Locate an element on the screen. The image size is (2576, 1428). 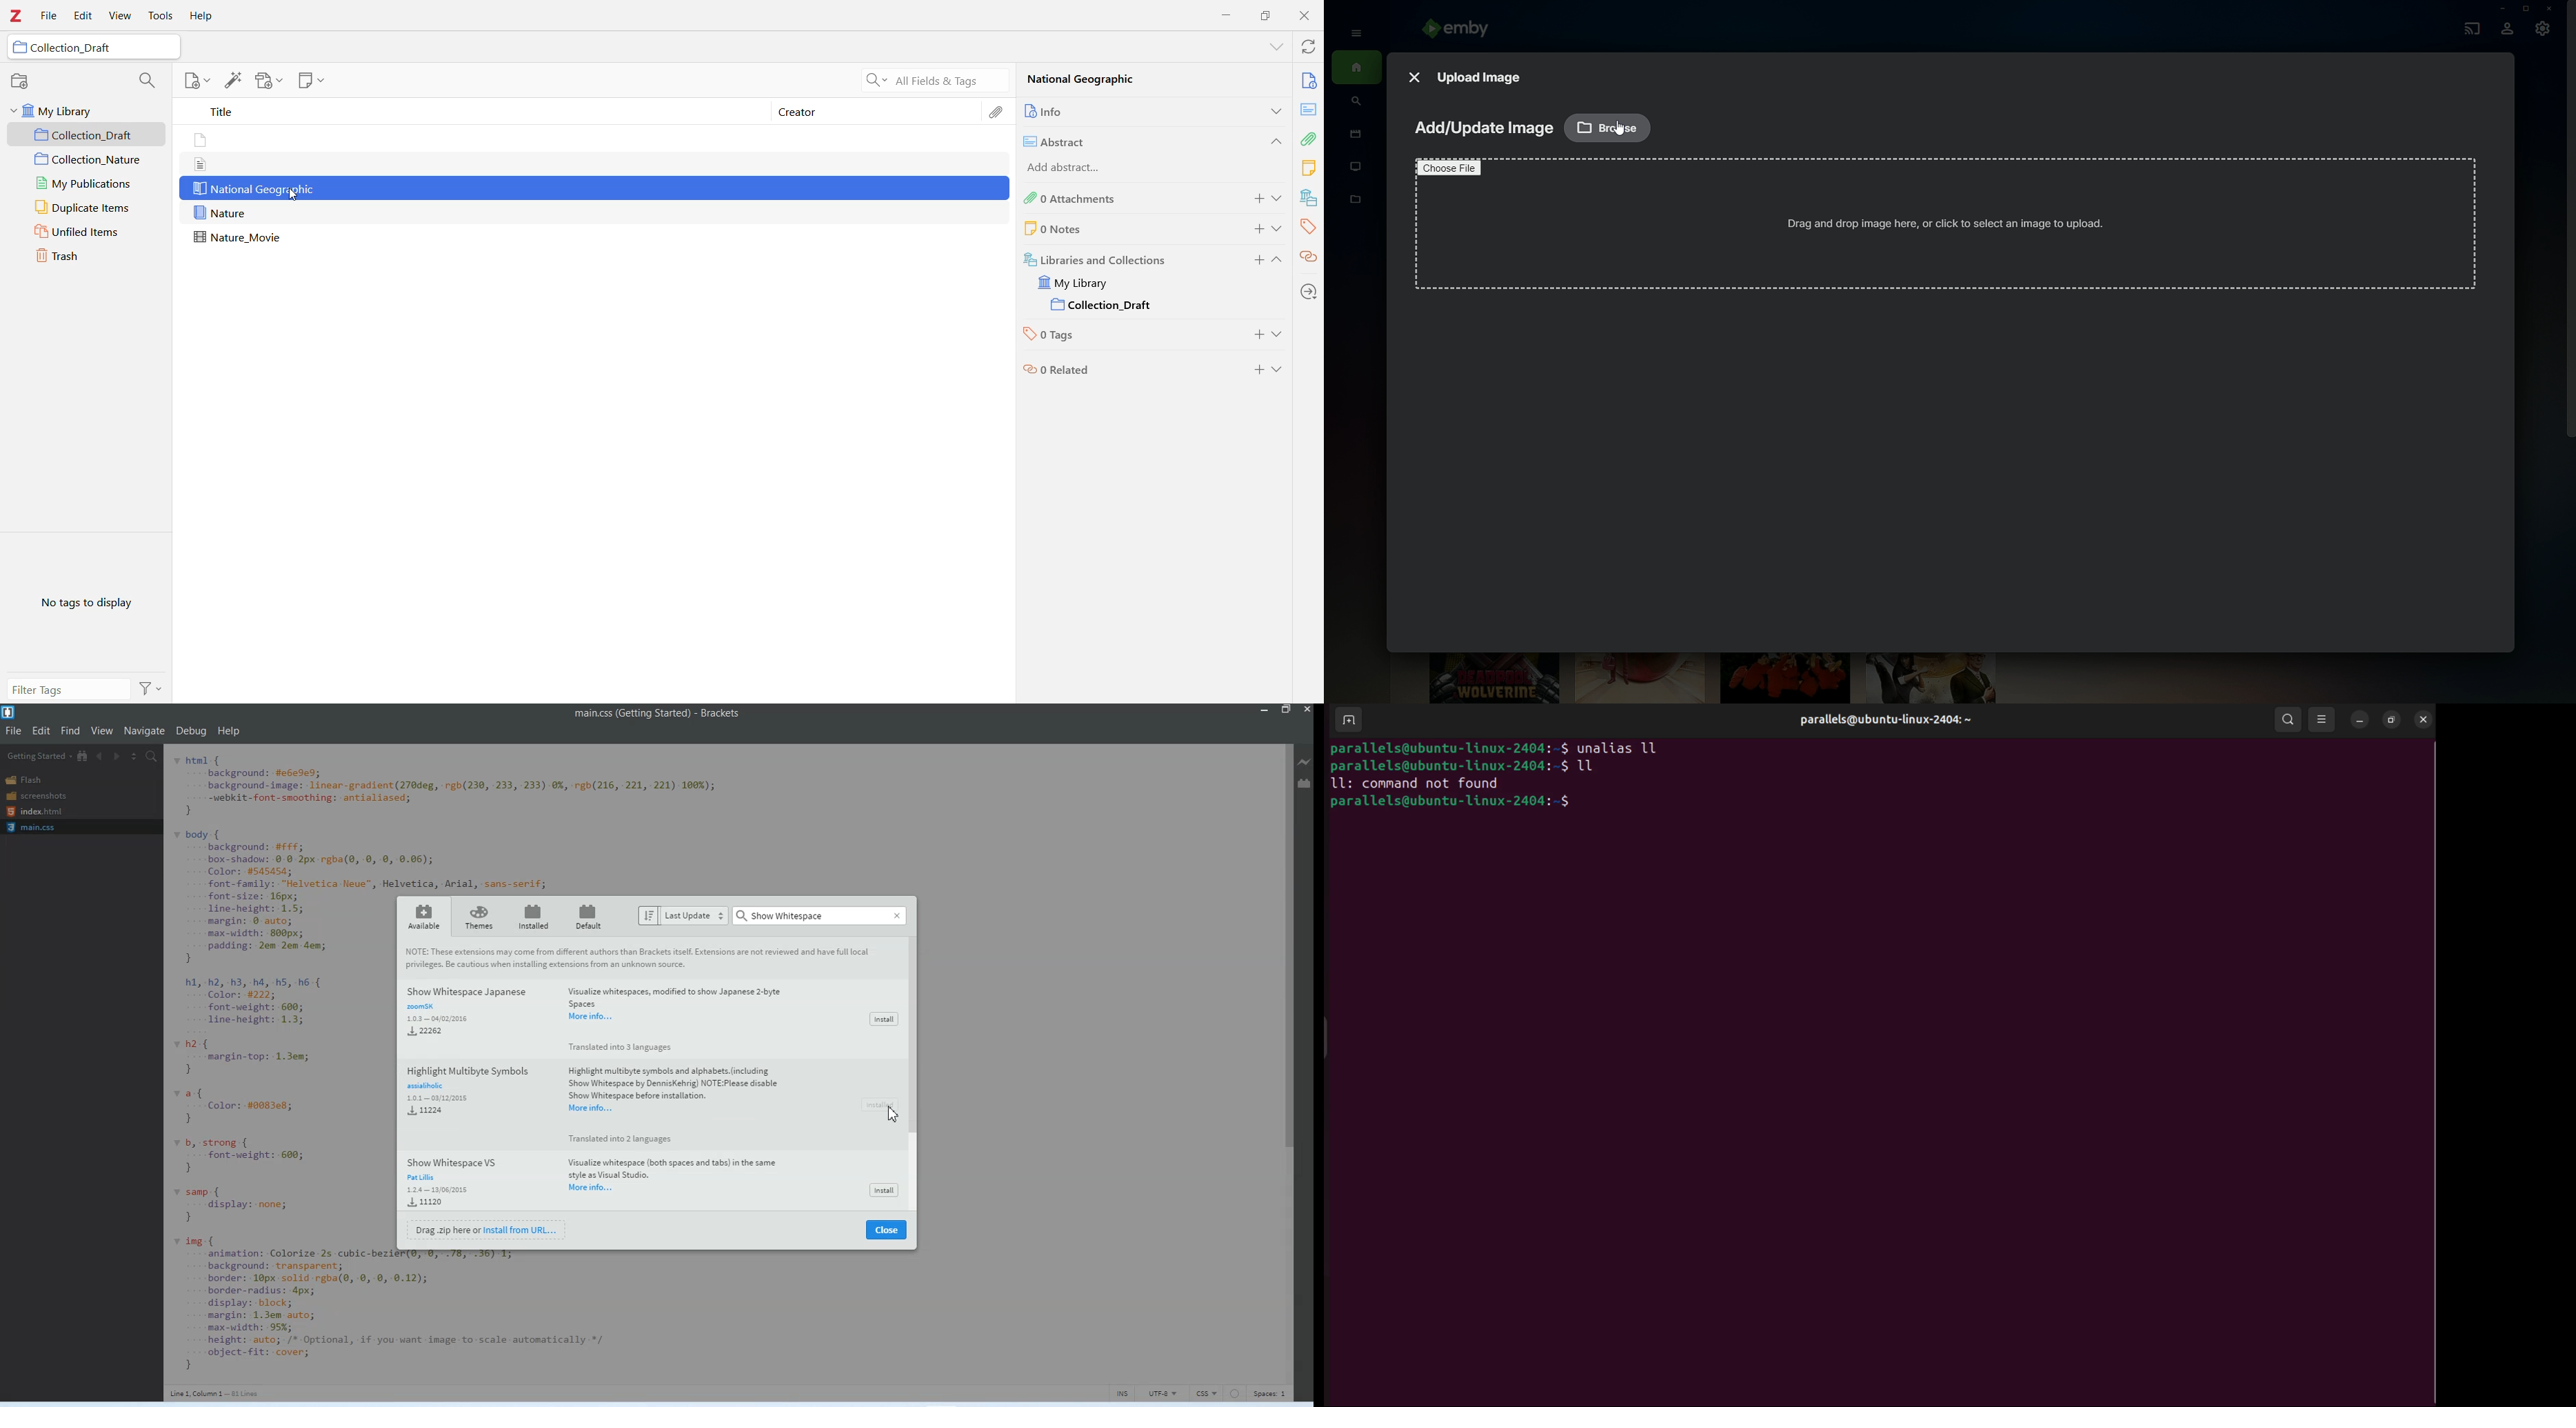
Filter Tags is located at coordinates (68, 688).